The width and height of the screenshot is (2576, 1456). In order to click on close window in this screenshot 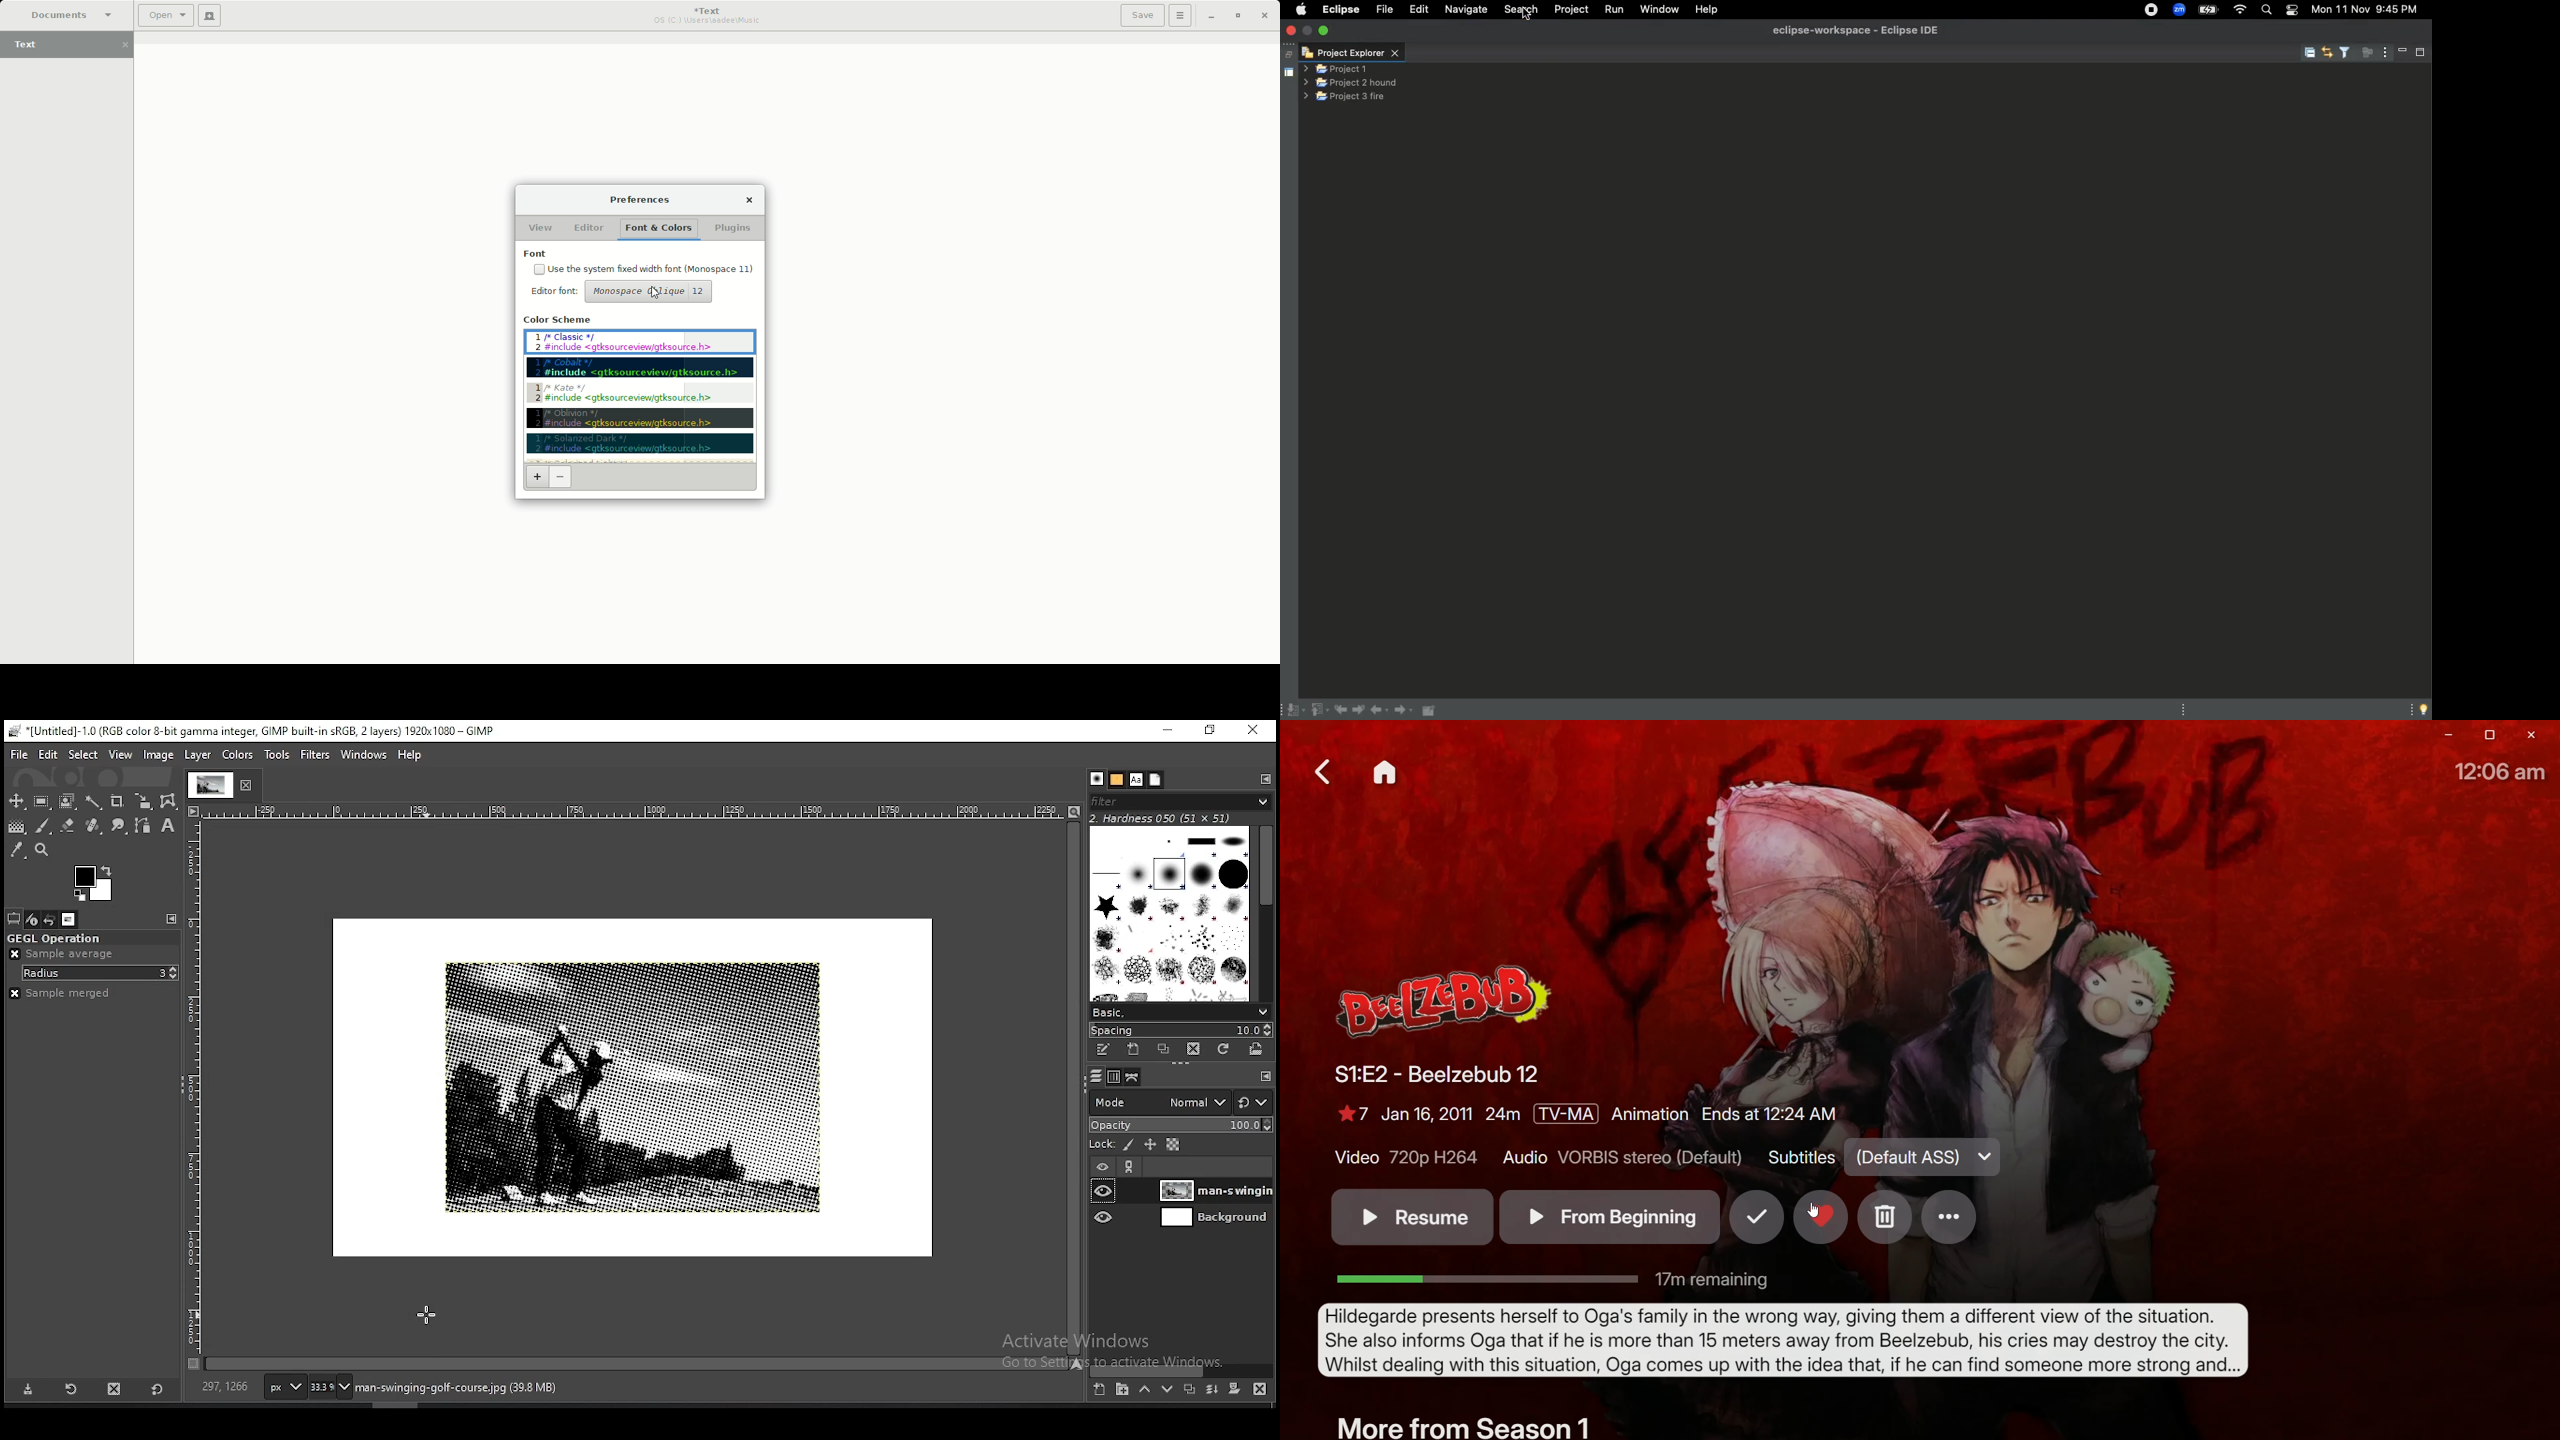, I will do `click(1253, 730)`.